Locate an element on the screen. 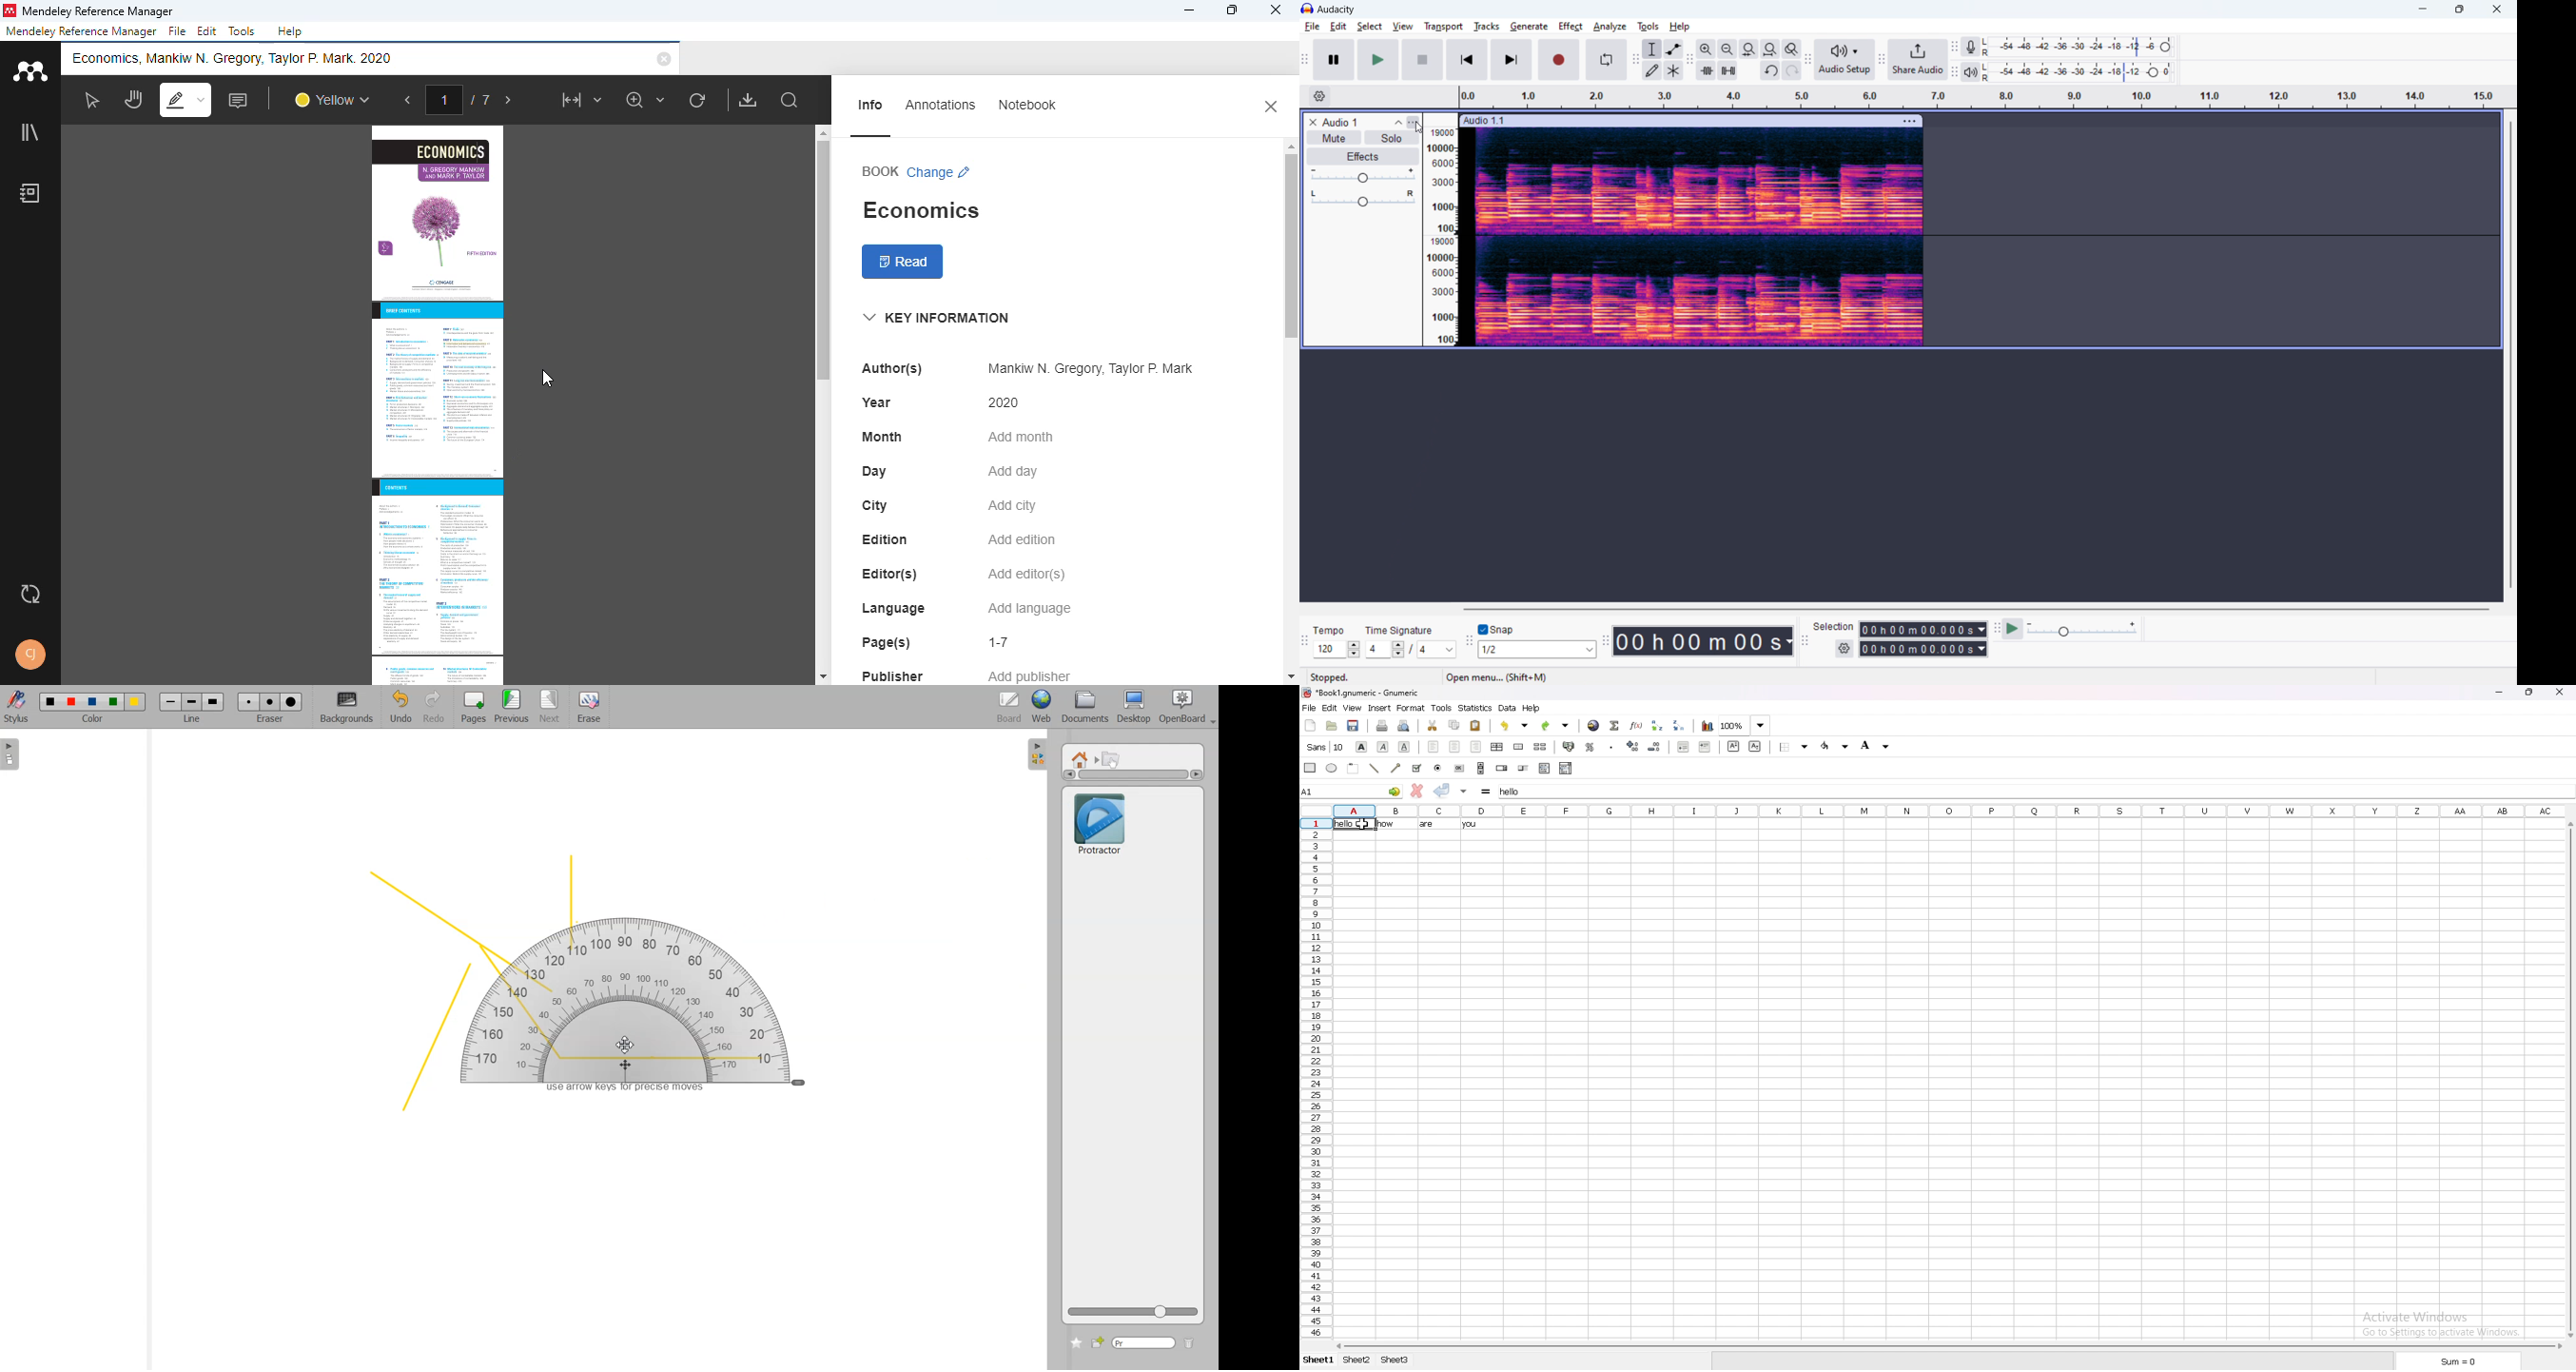 The image size is (2576, 1372). cursor is located at coordinates (1363, 825).